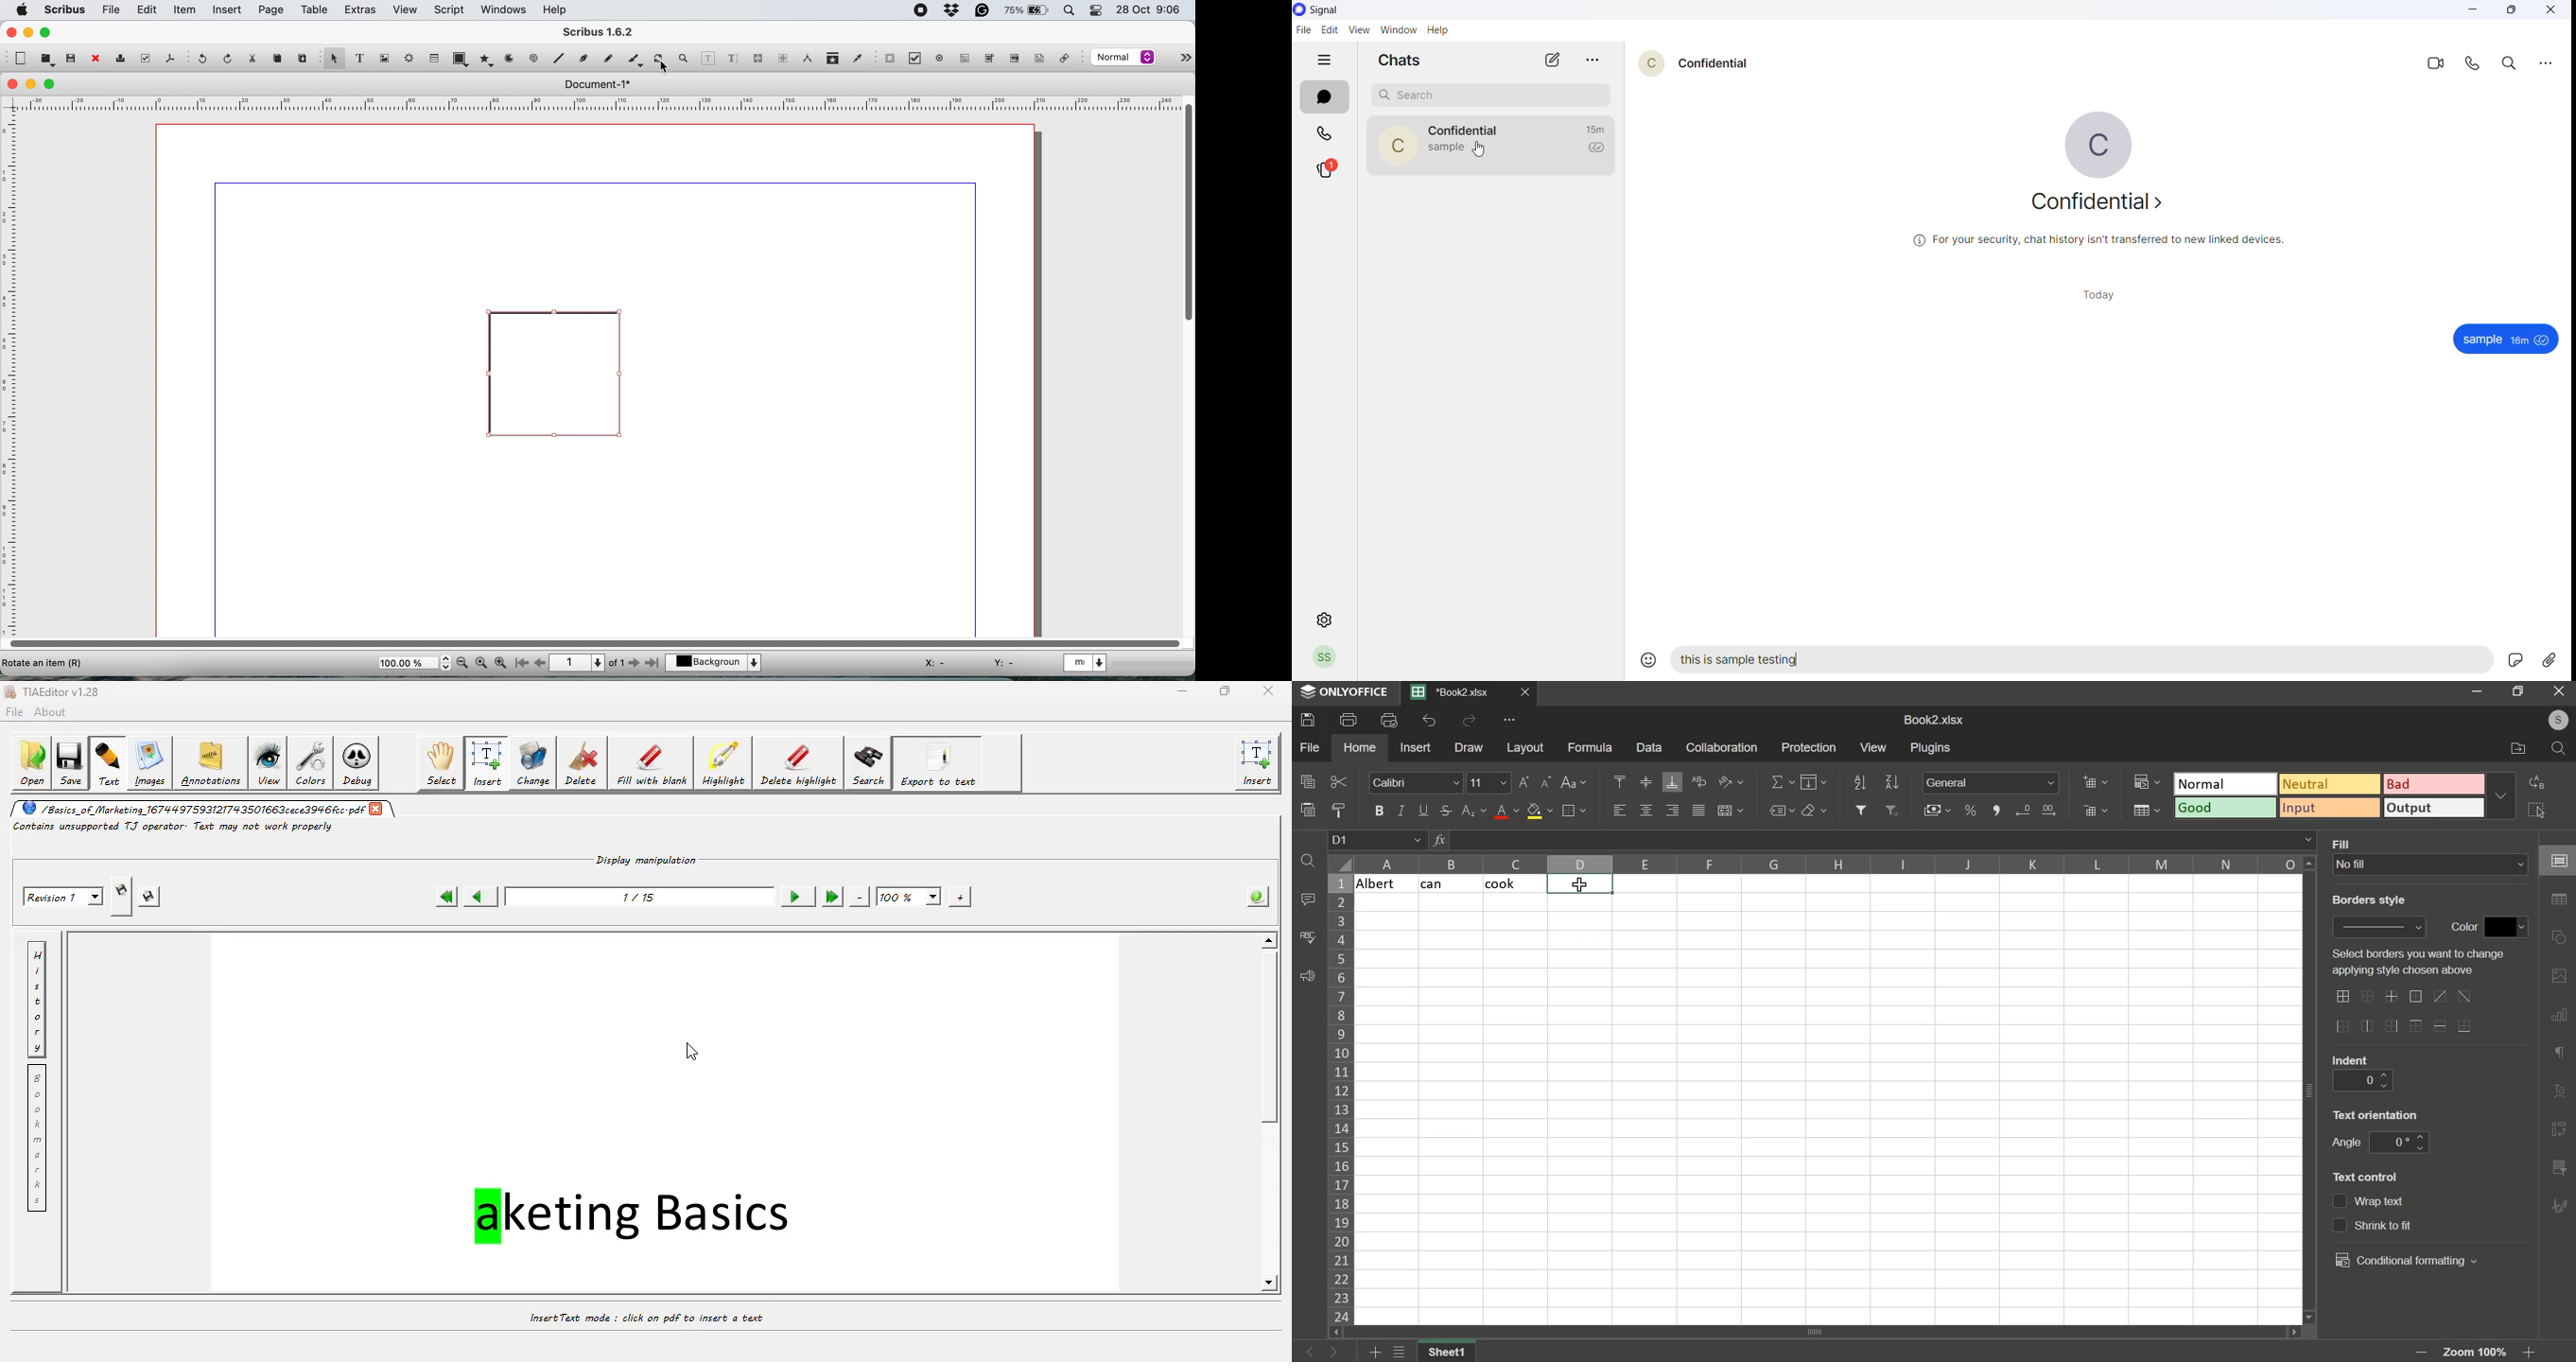  What do you see at coordinates (2050, 808) in the screenshot?
I see `decrease decimals` at bounding box center [2050, 808].